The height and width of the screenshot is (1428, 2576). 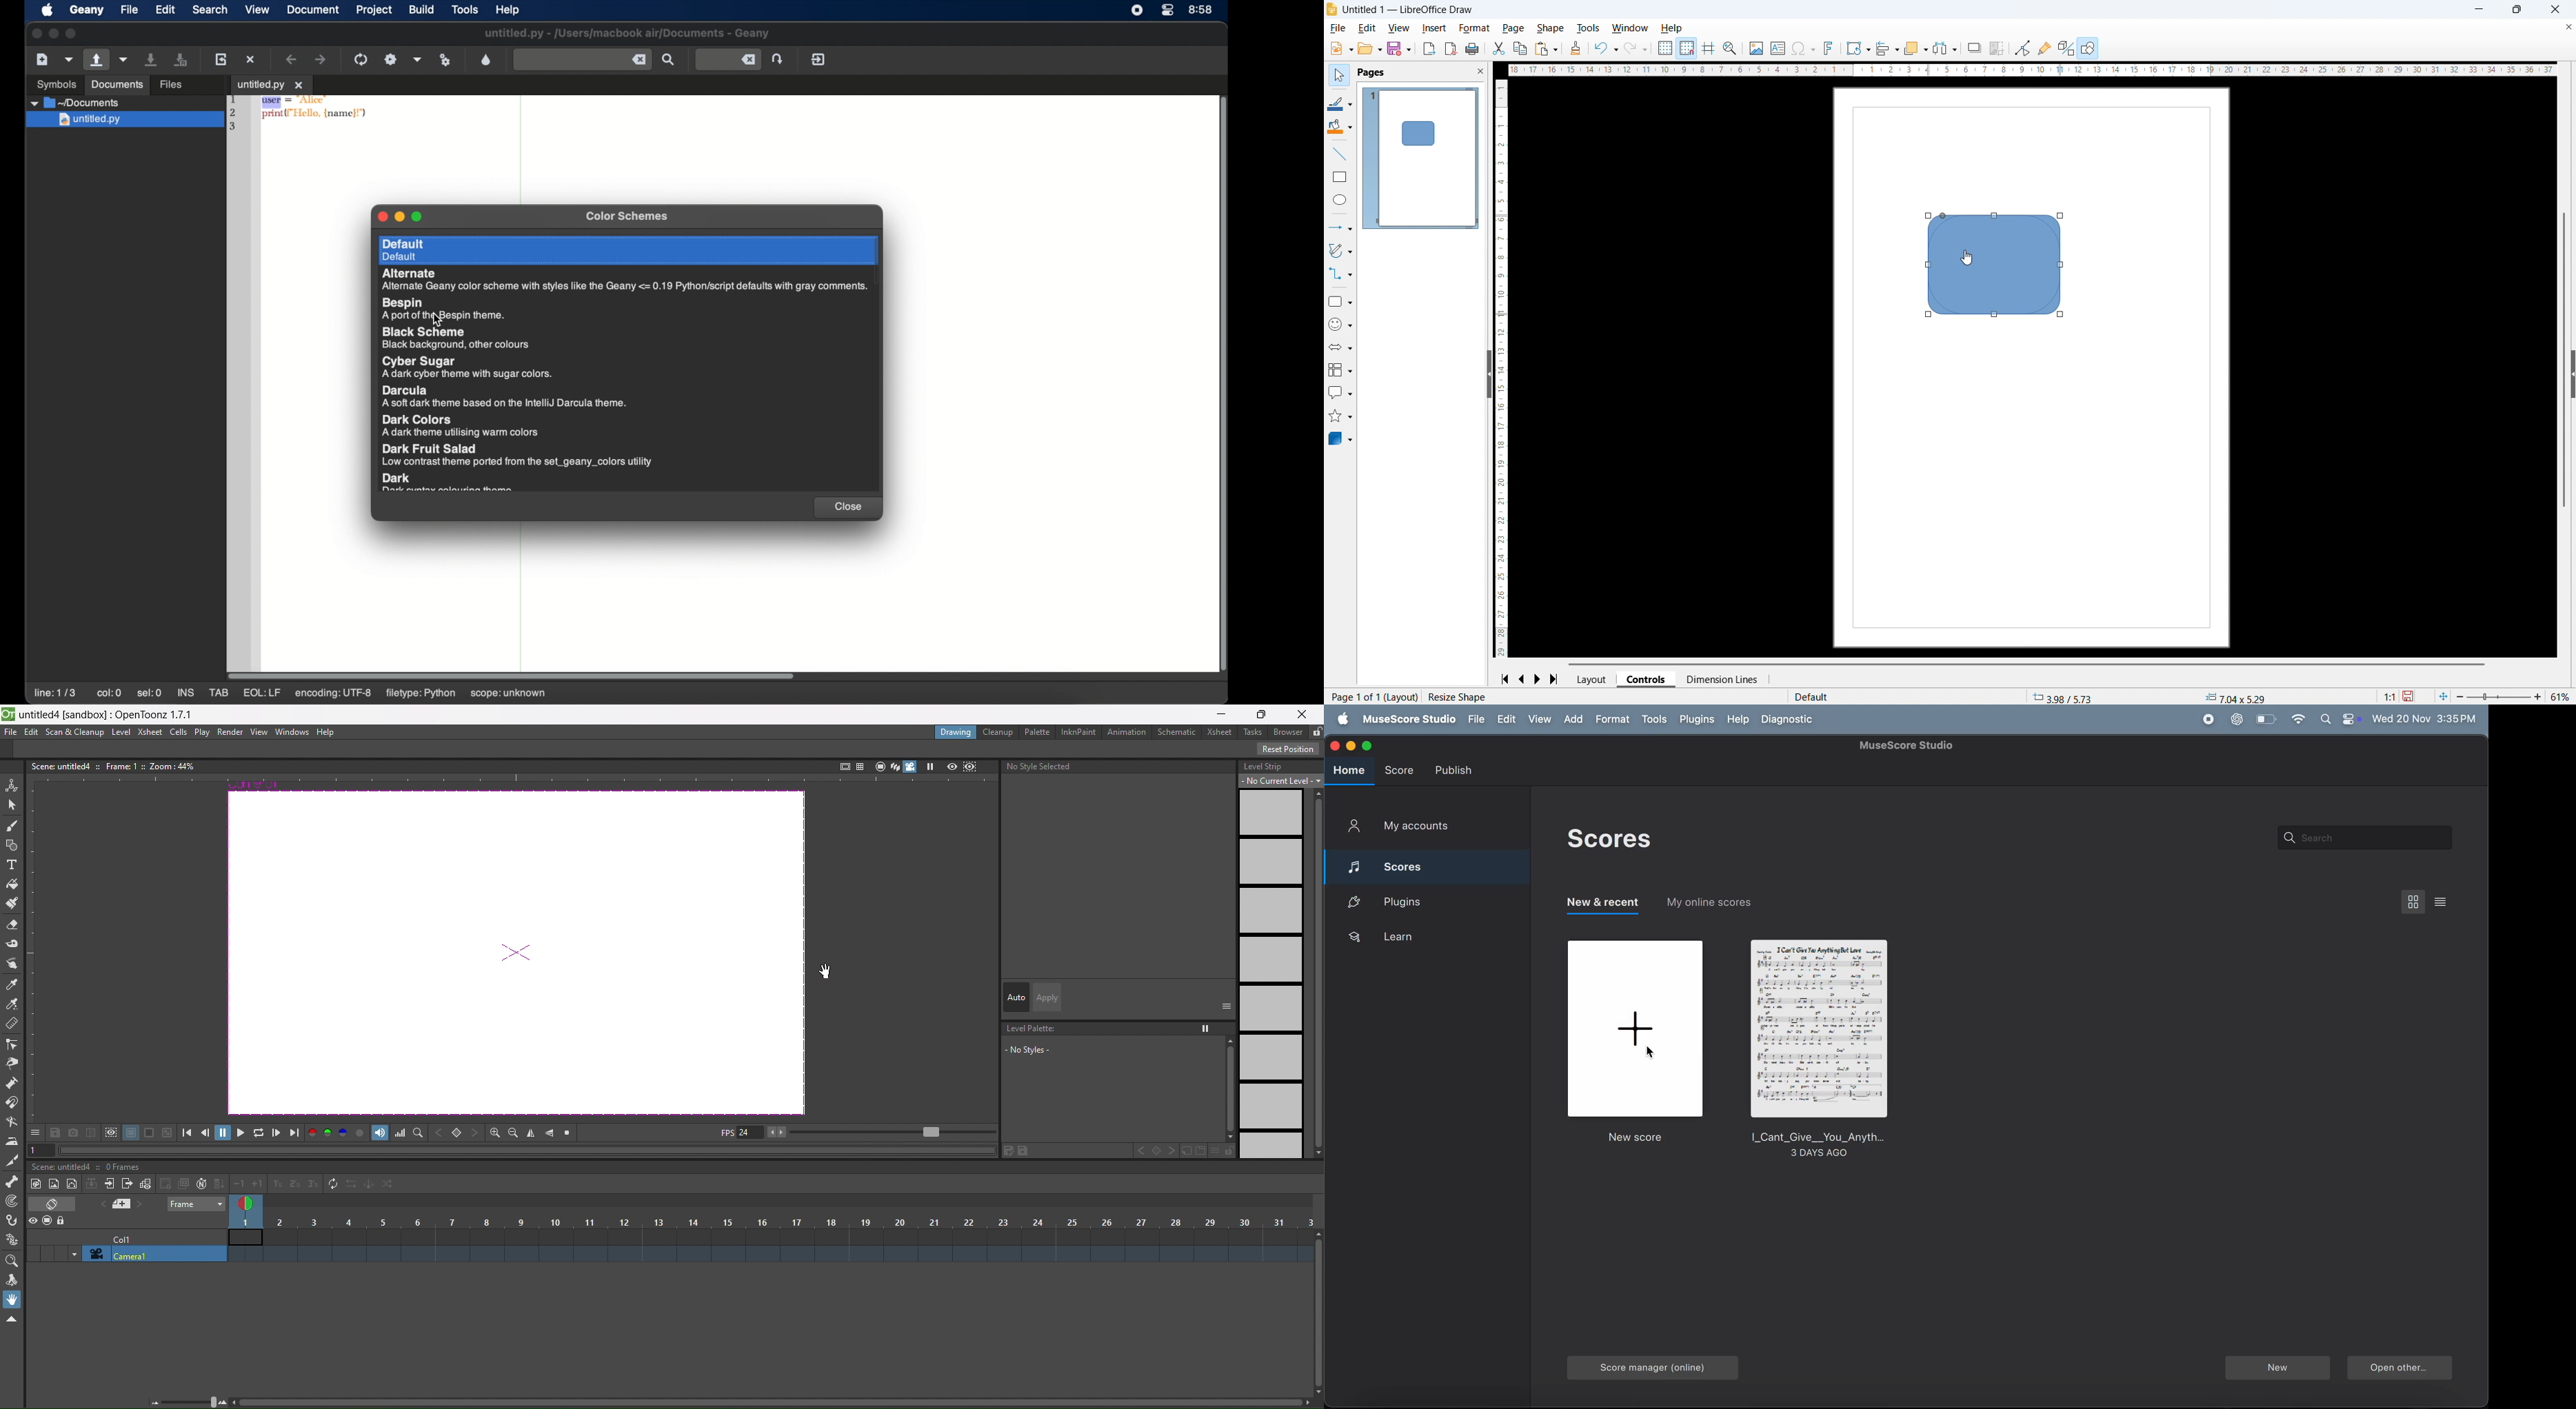 What do you see at coordinates (1488, 374) in the screenshot?
I see `hide pane` at bounding box center [1488, 374].